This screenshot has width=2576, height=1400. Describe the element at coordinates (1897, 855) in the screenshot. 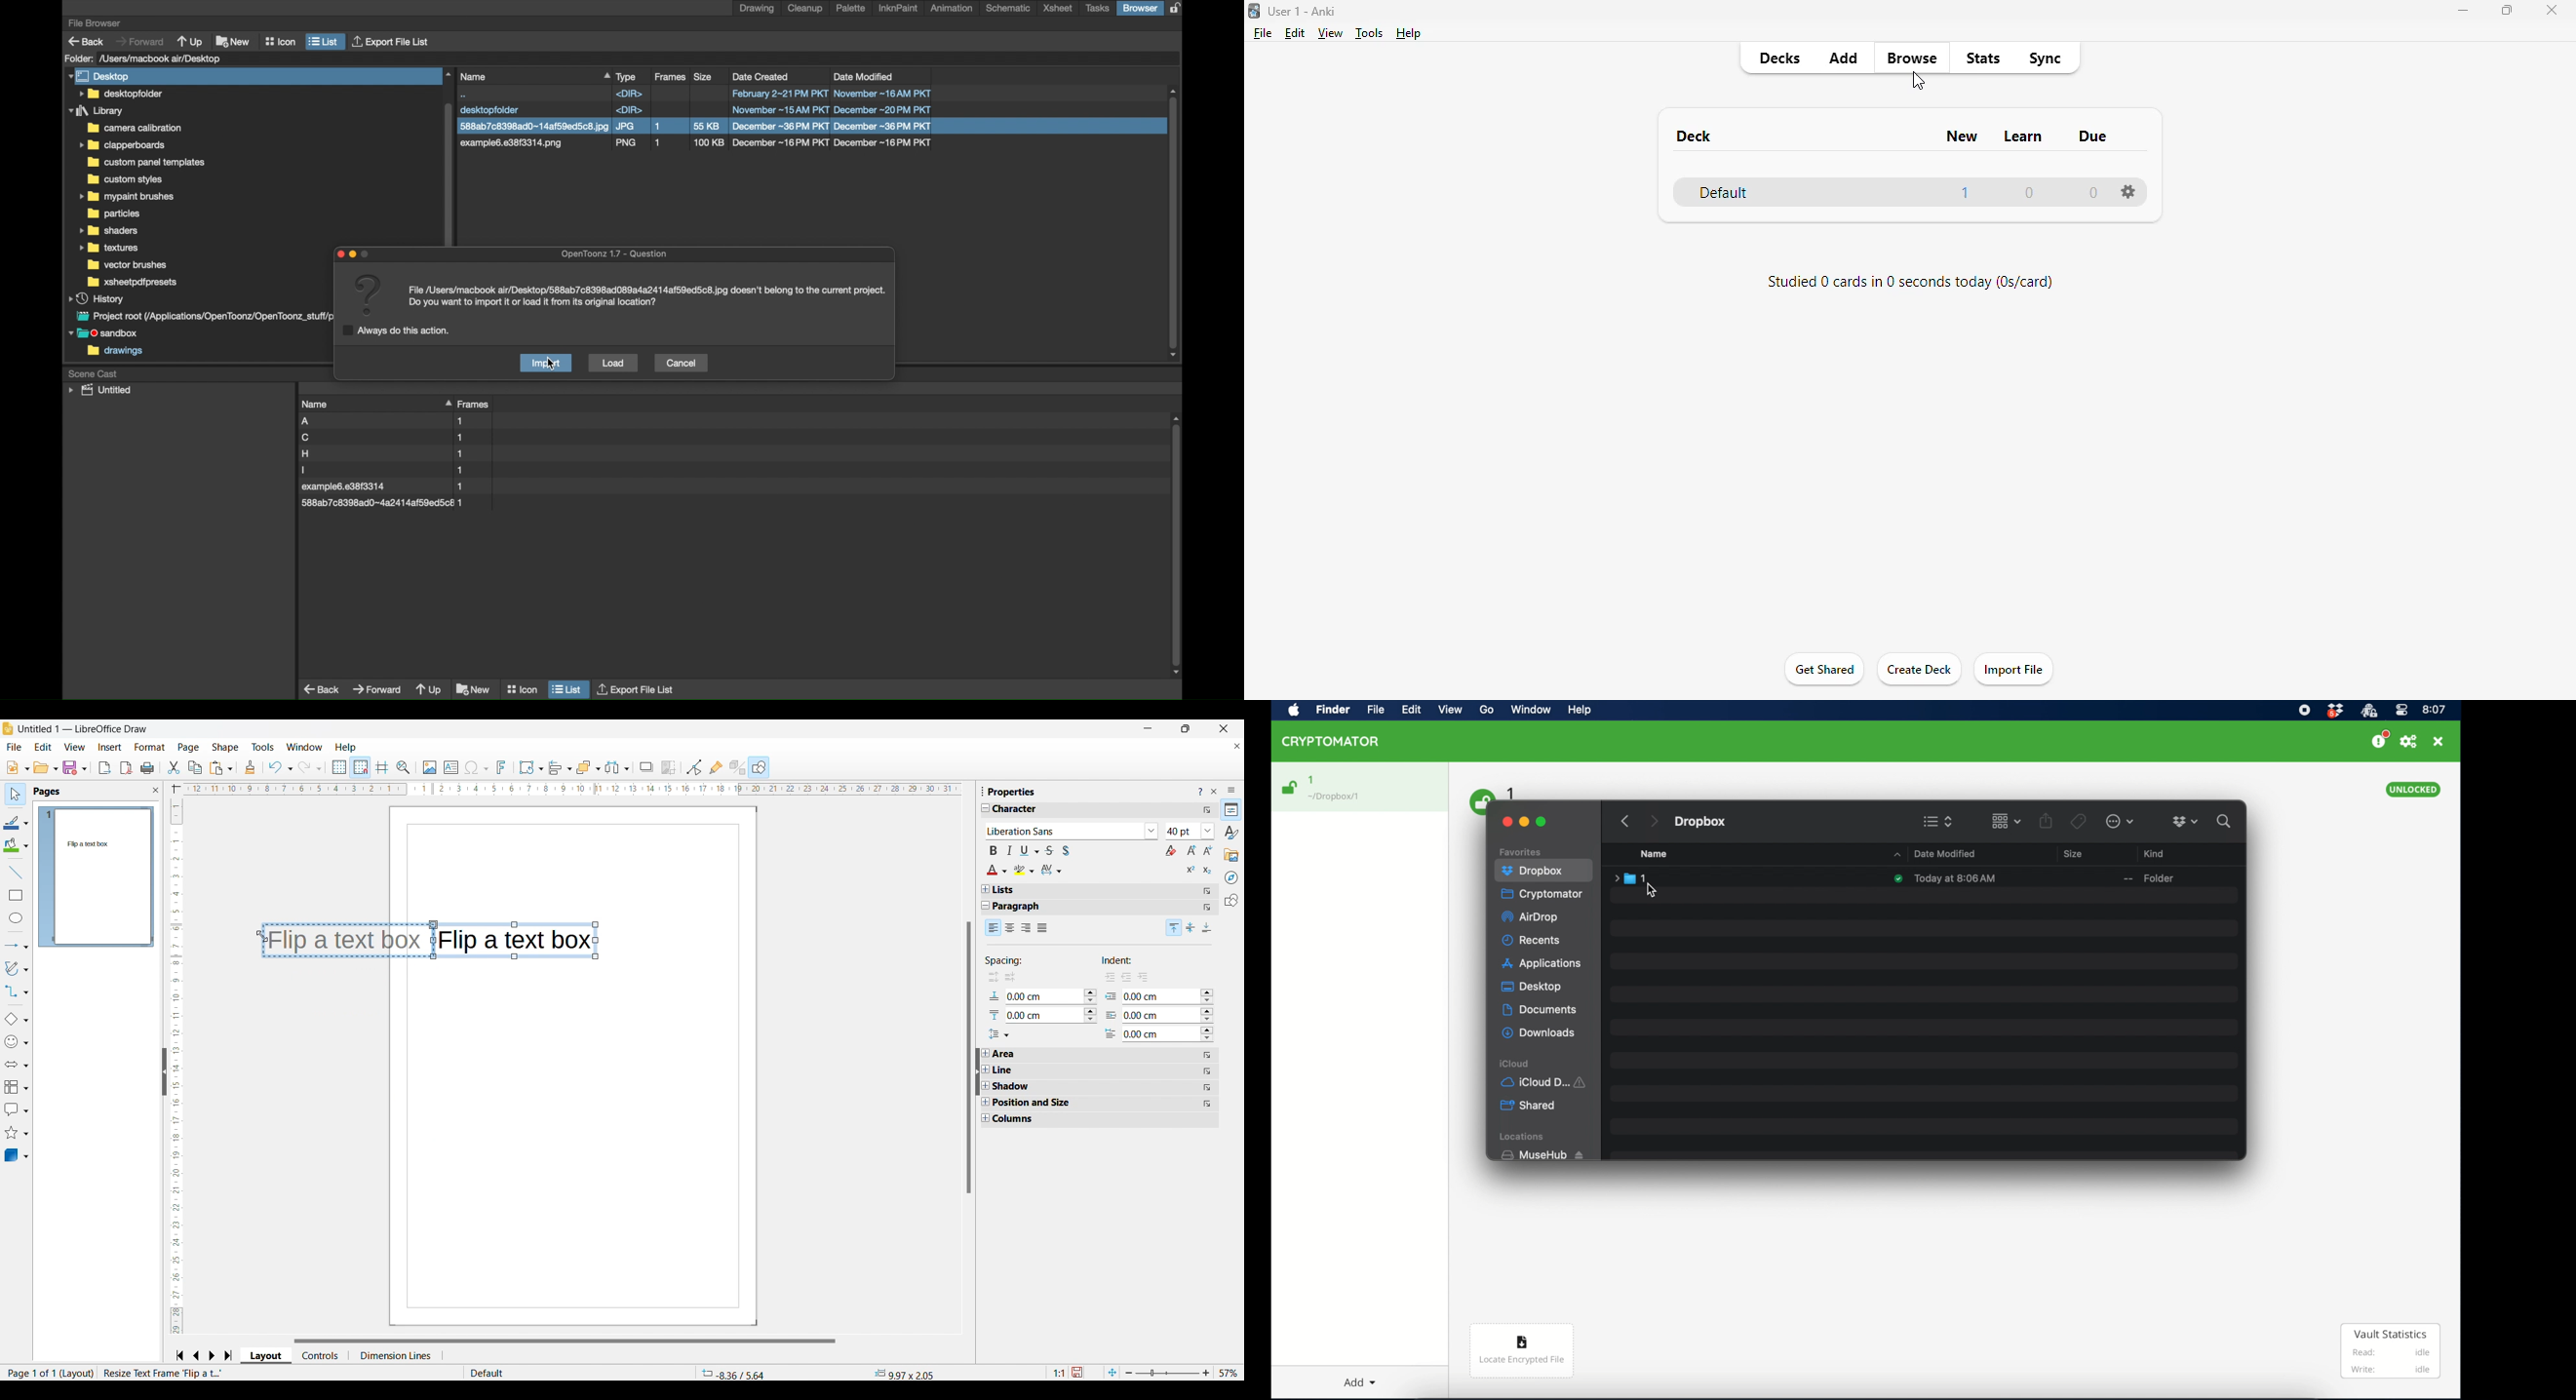

I see `dropdown` at that location.